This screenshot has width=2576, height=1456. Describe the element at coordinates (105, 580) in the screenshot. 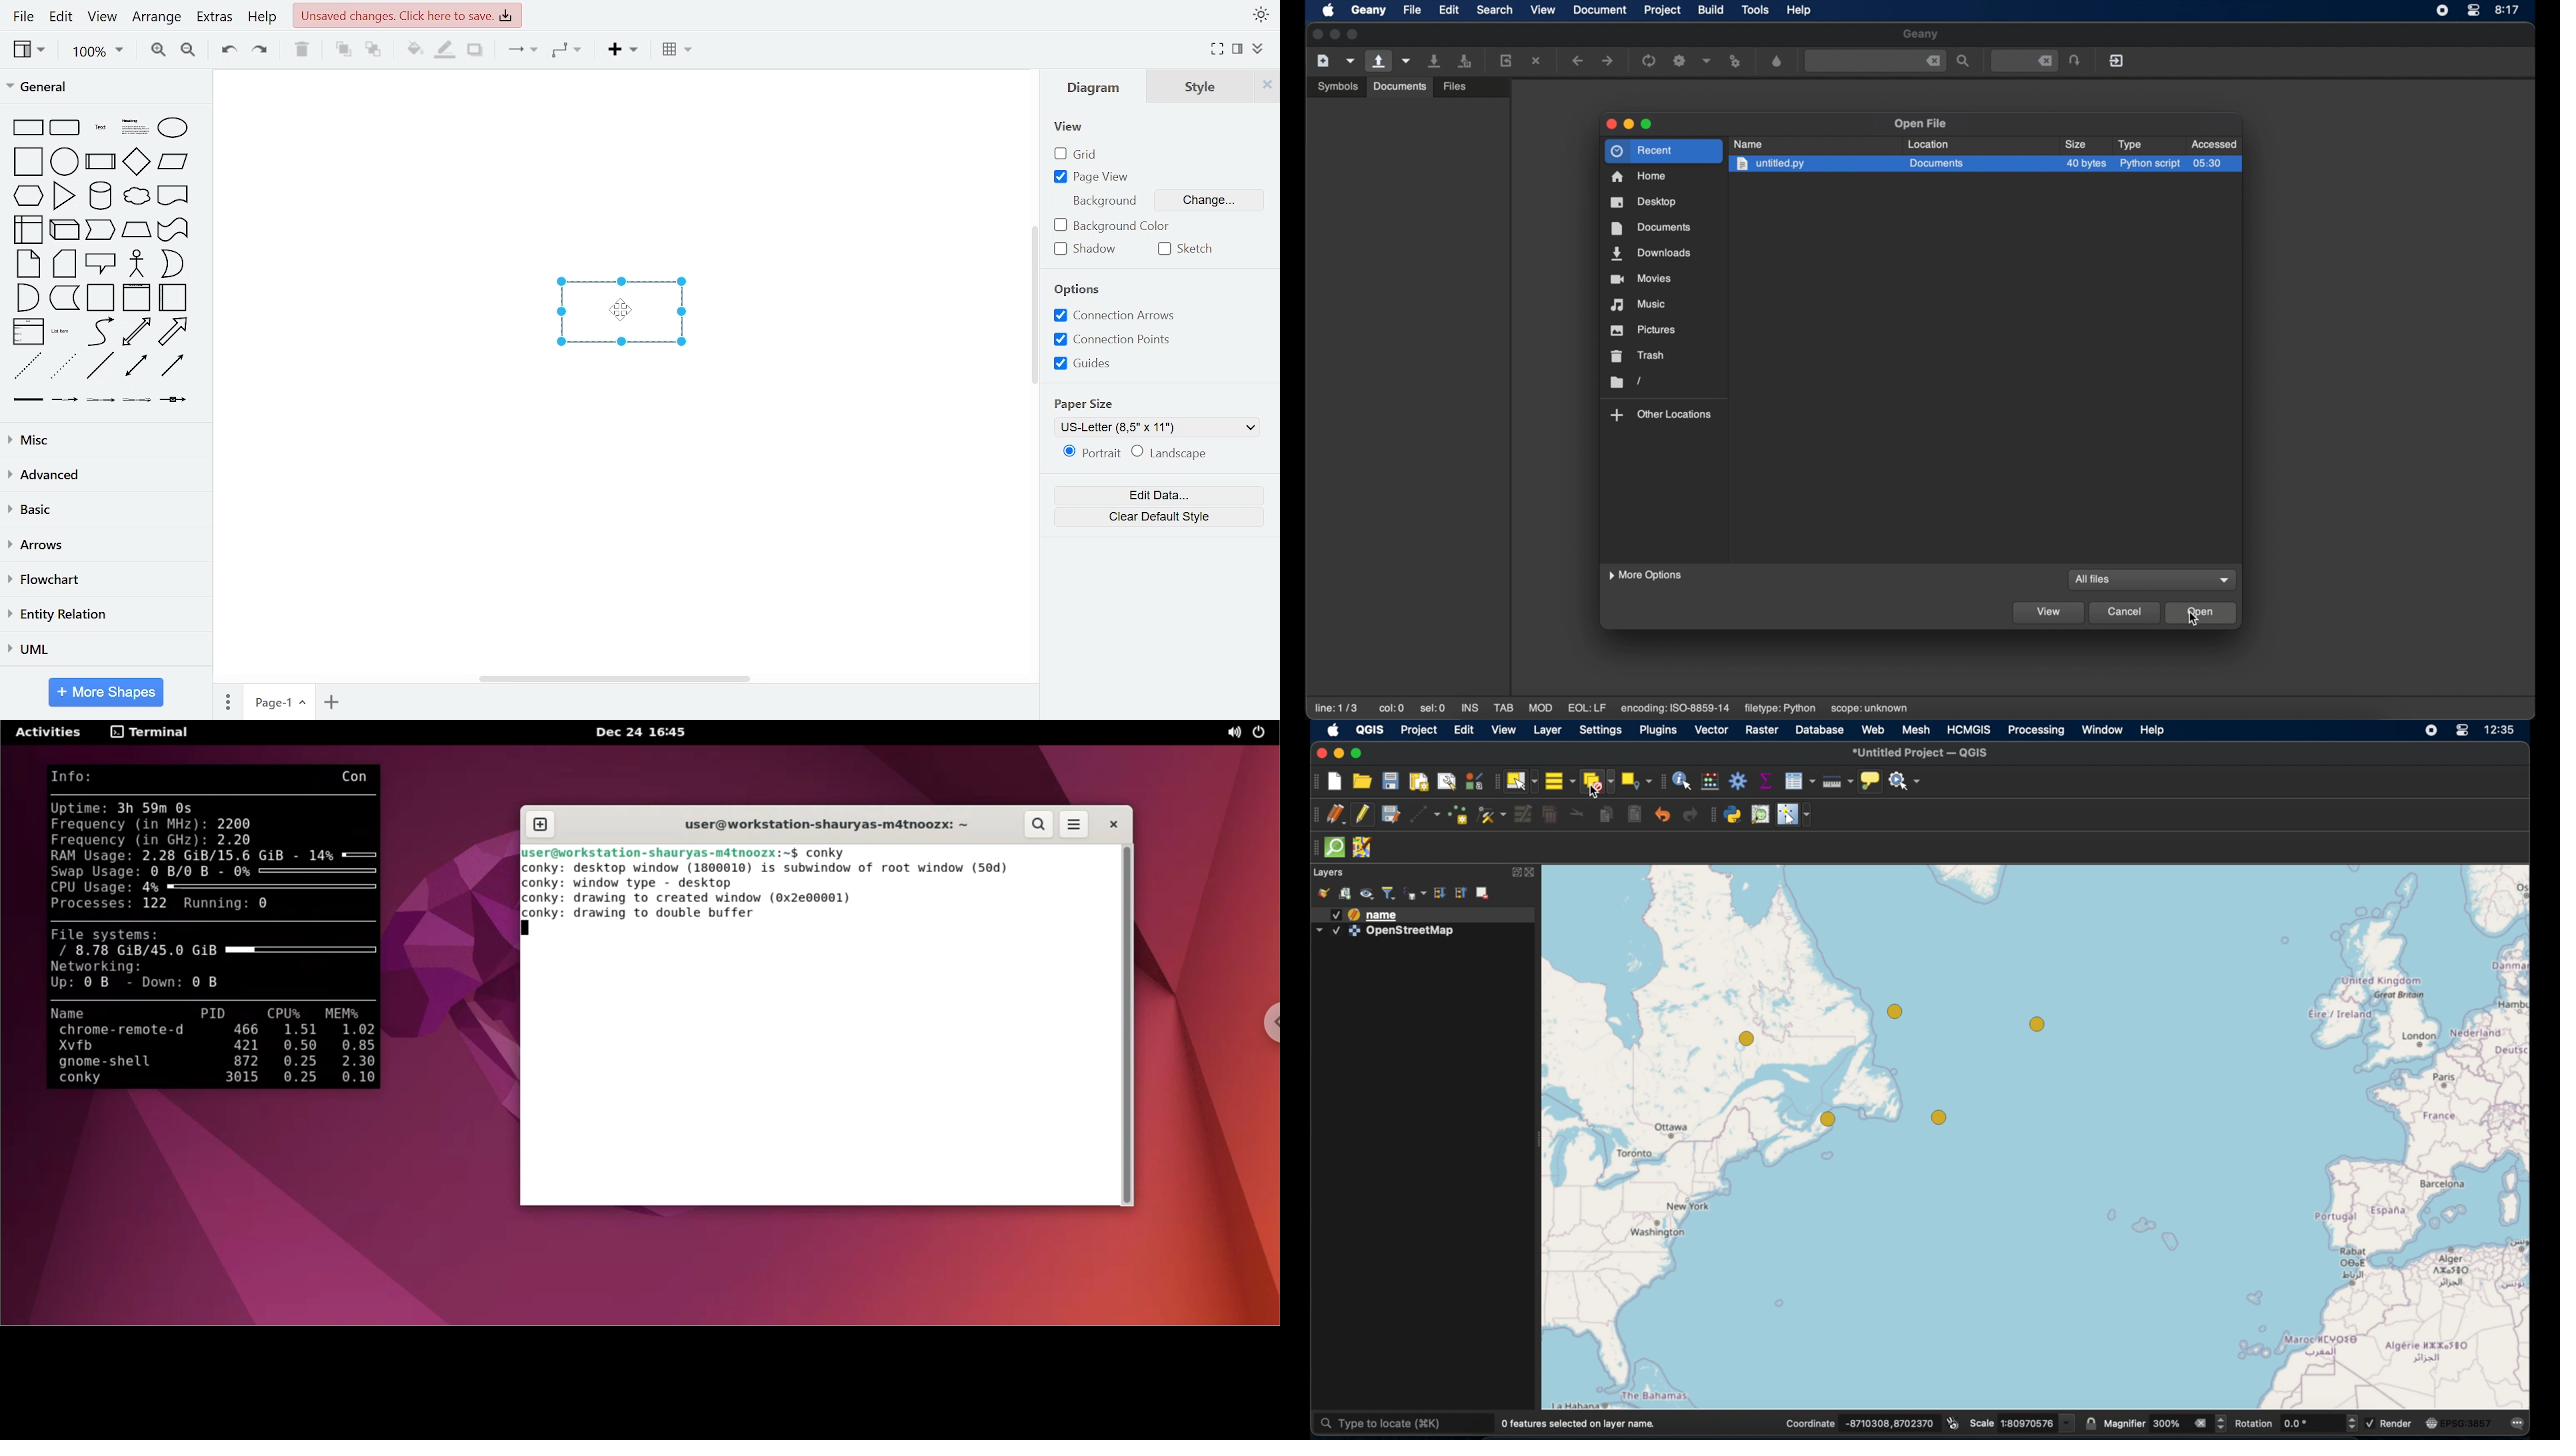

I see `flowchart` at that location.